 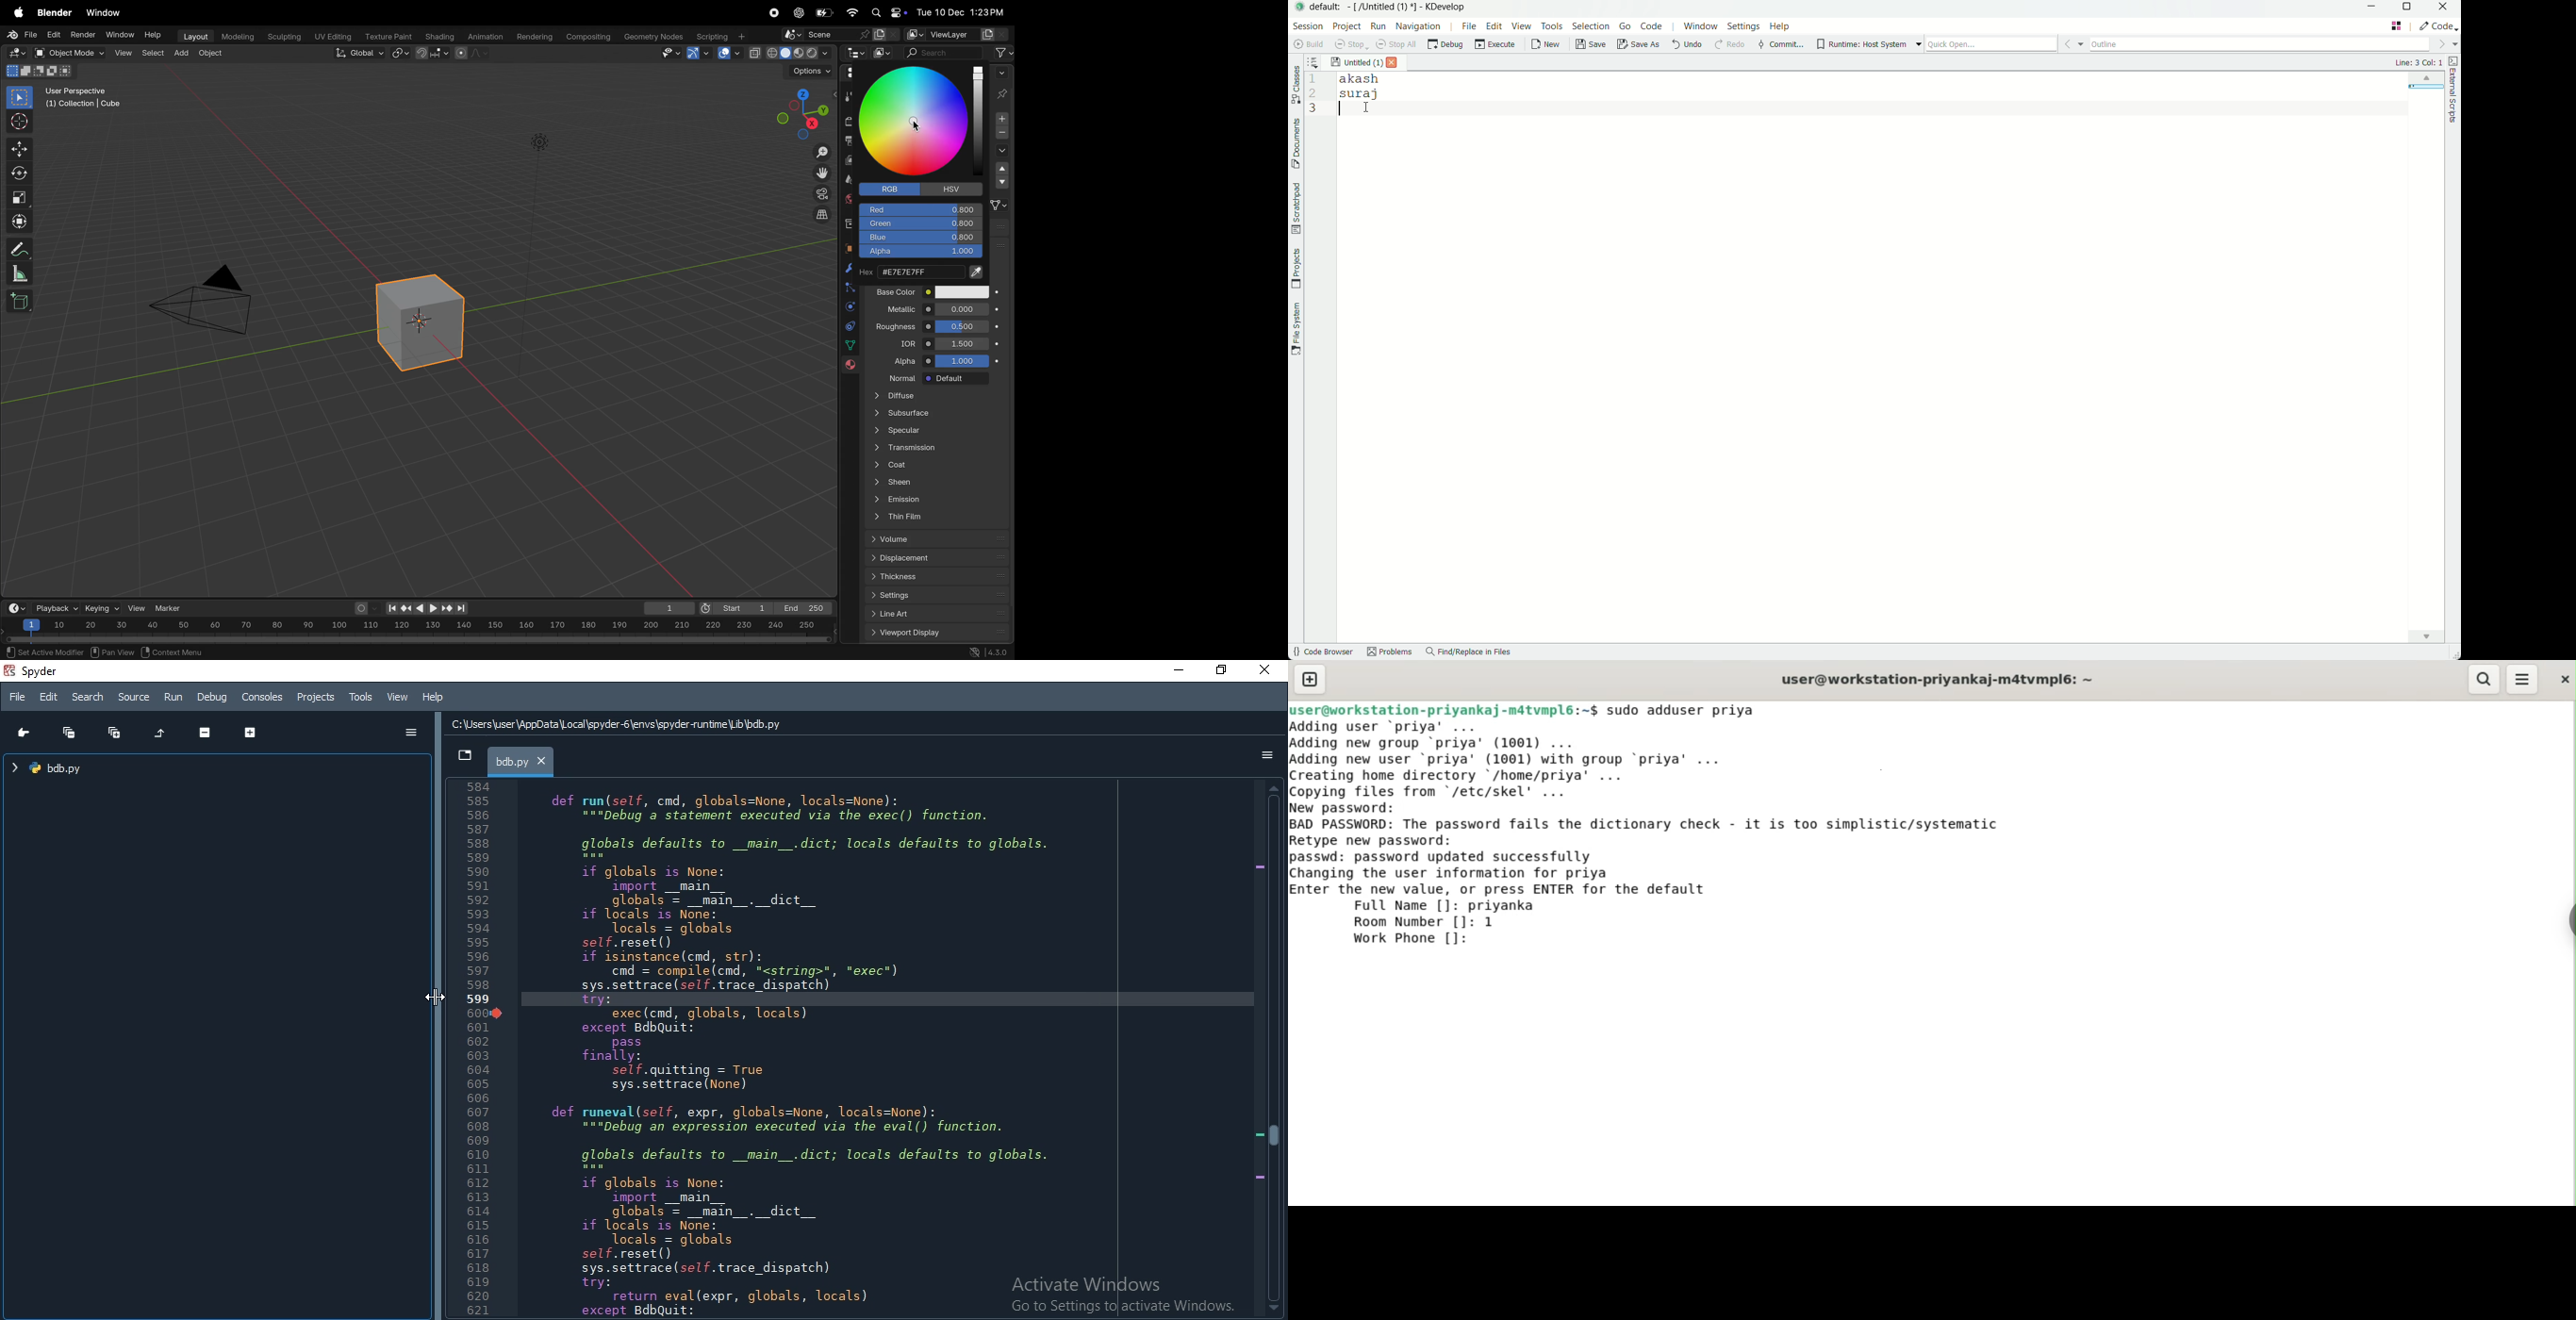 What do you see at coordinates (357, 53) in the screenshot?
I see `Global` at bounding box center [357, 53].